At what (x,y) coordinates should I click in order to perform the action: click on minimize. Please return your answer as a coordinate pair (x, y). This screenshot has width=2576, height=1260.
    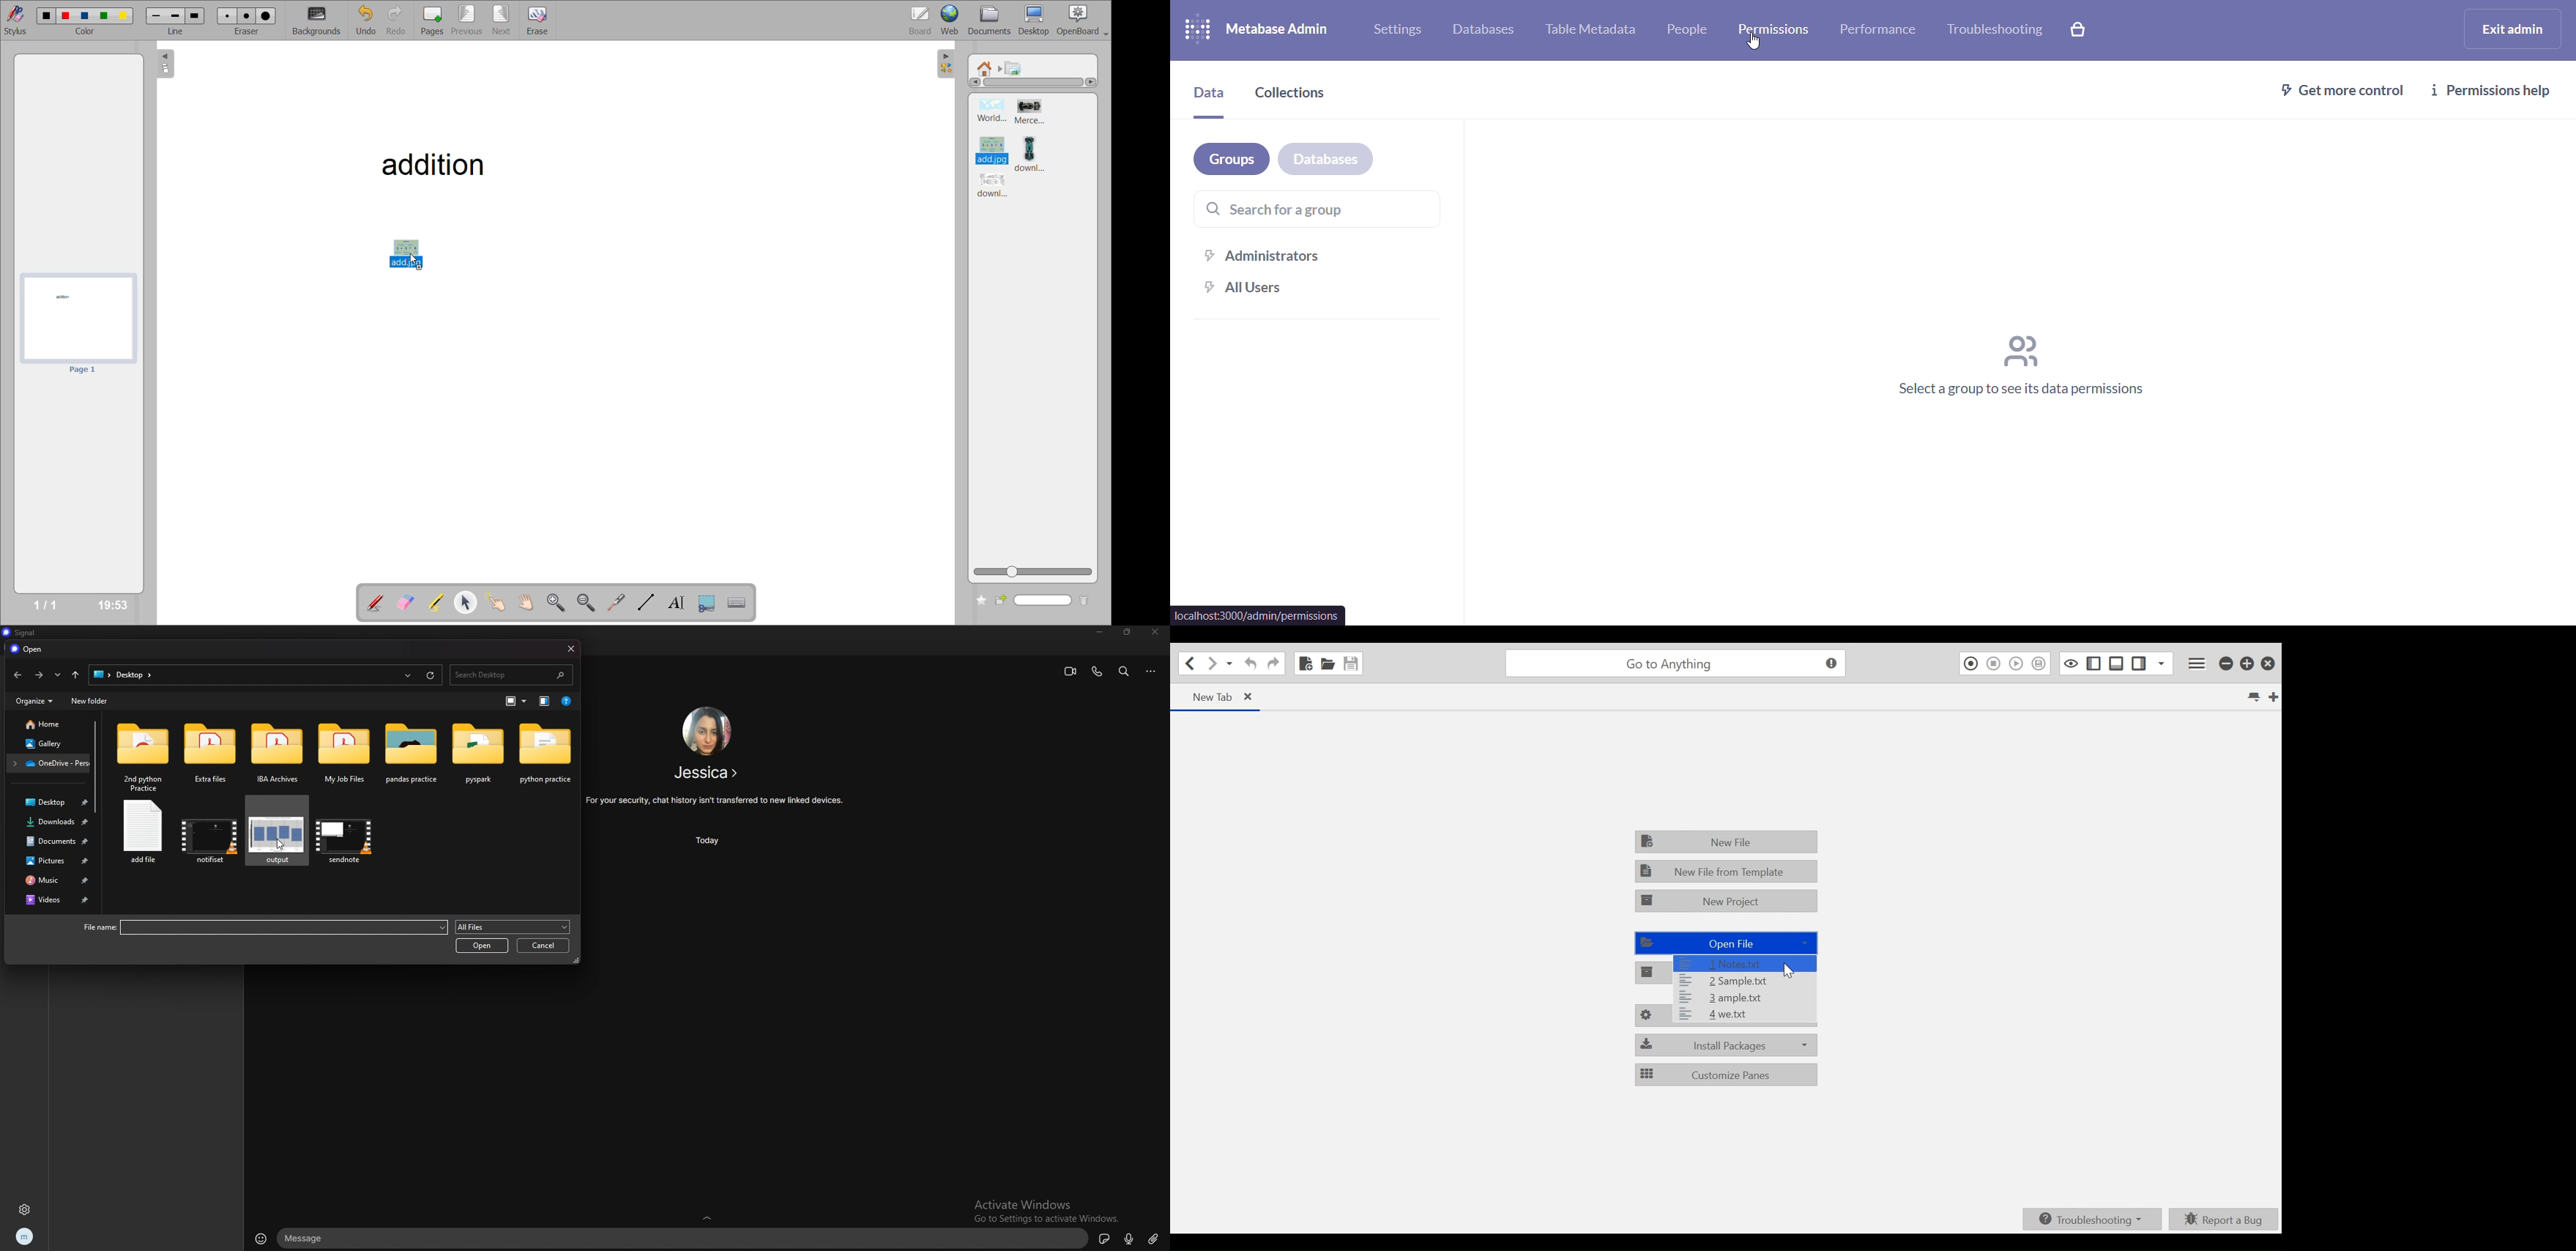
    Looking at the image, I should click on (2227, 664).